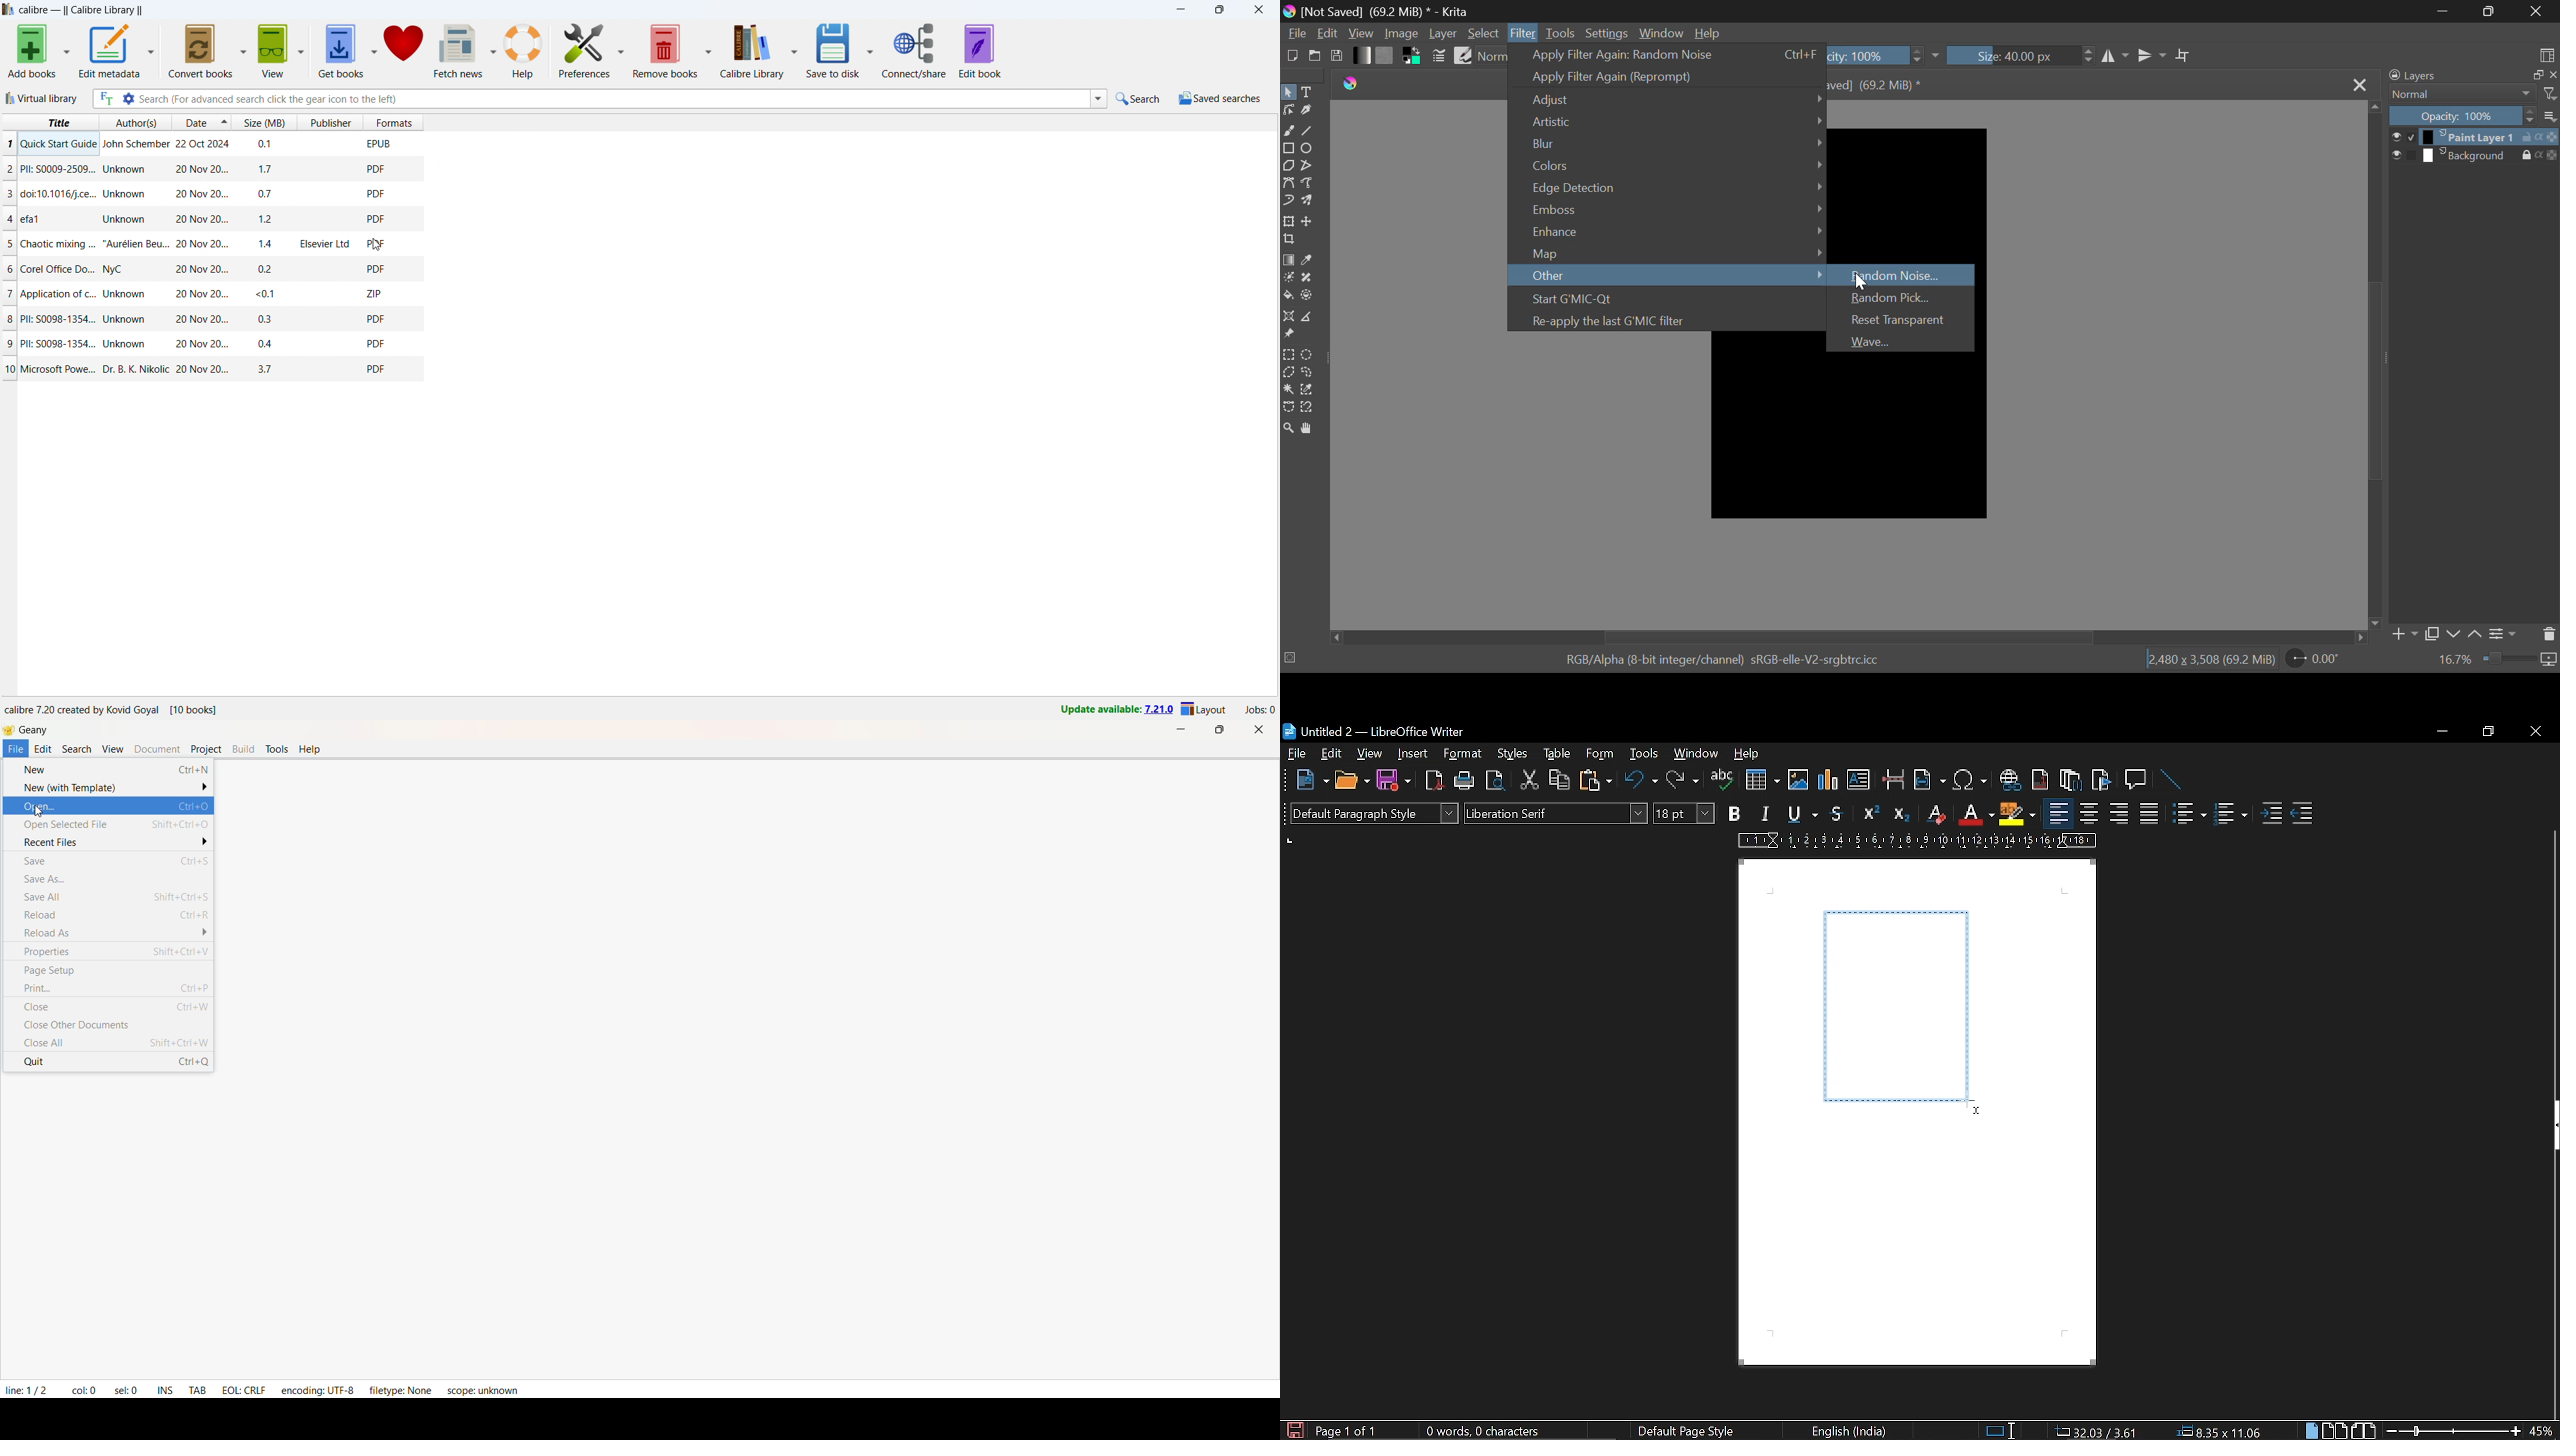 This screenshot has height=1456, width=2576. Describe the element at coordinates (1917, 841) in the screenshot. I see `scale` at that location.